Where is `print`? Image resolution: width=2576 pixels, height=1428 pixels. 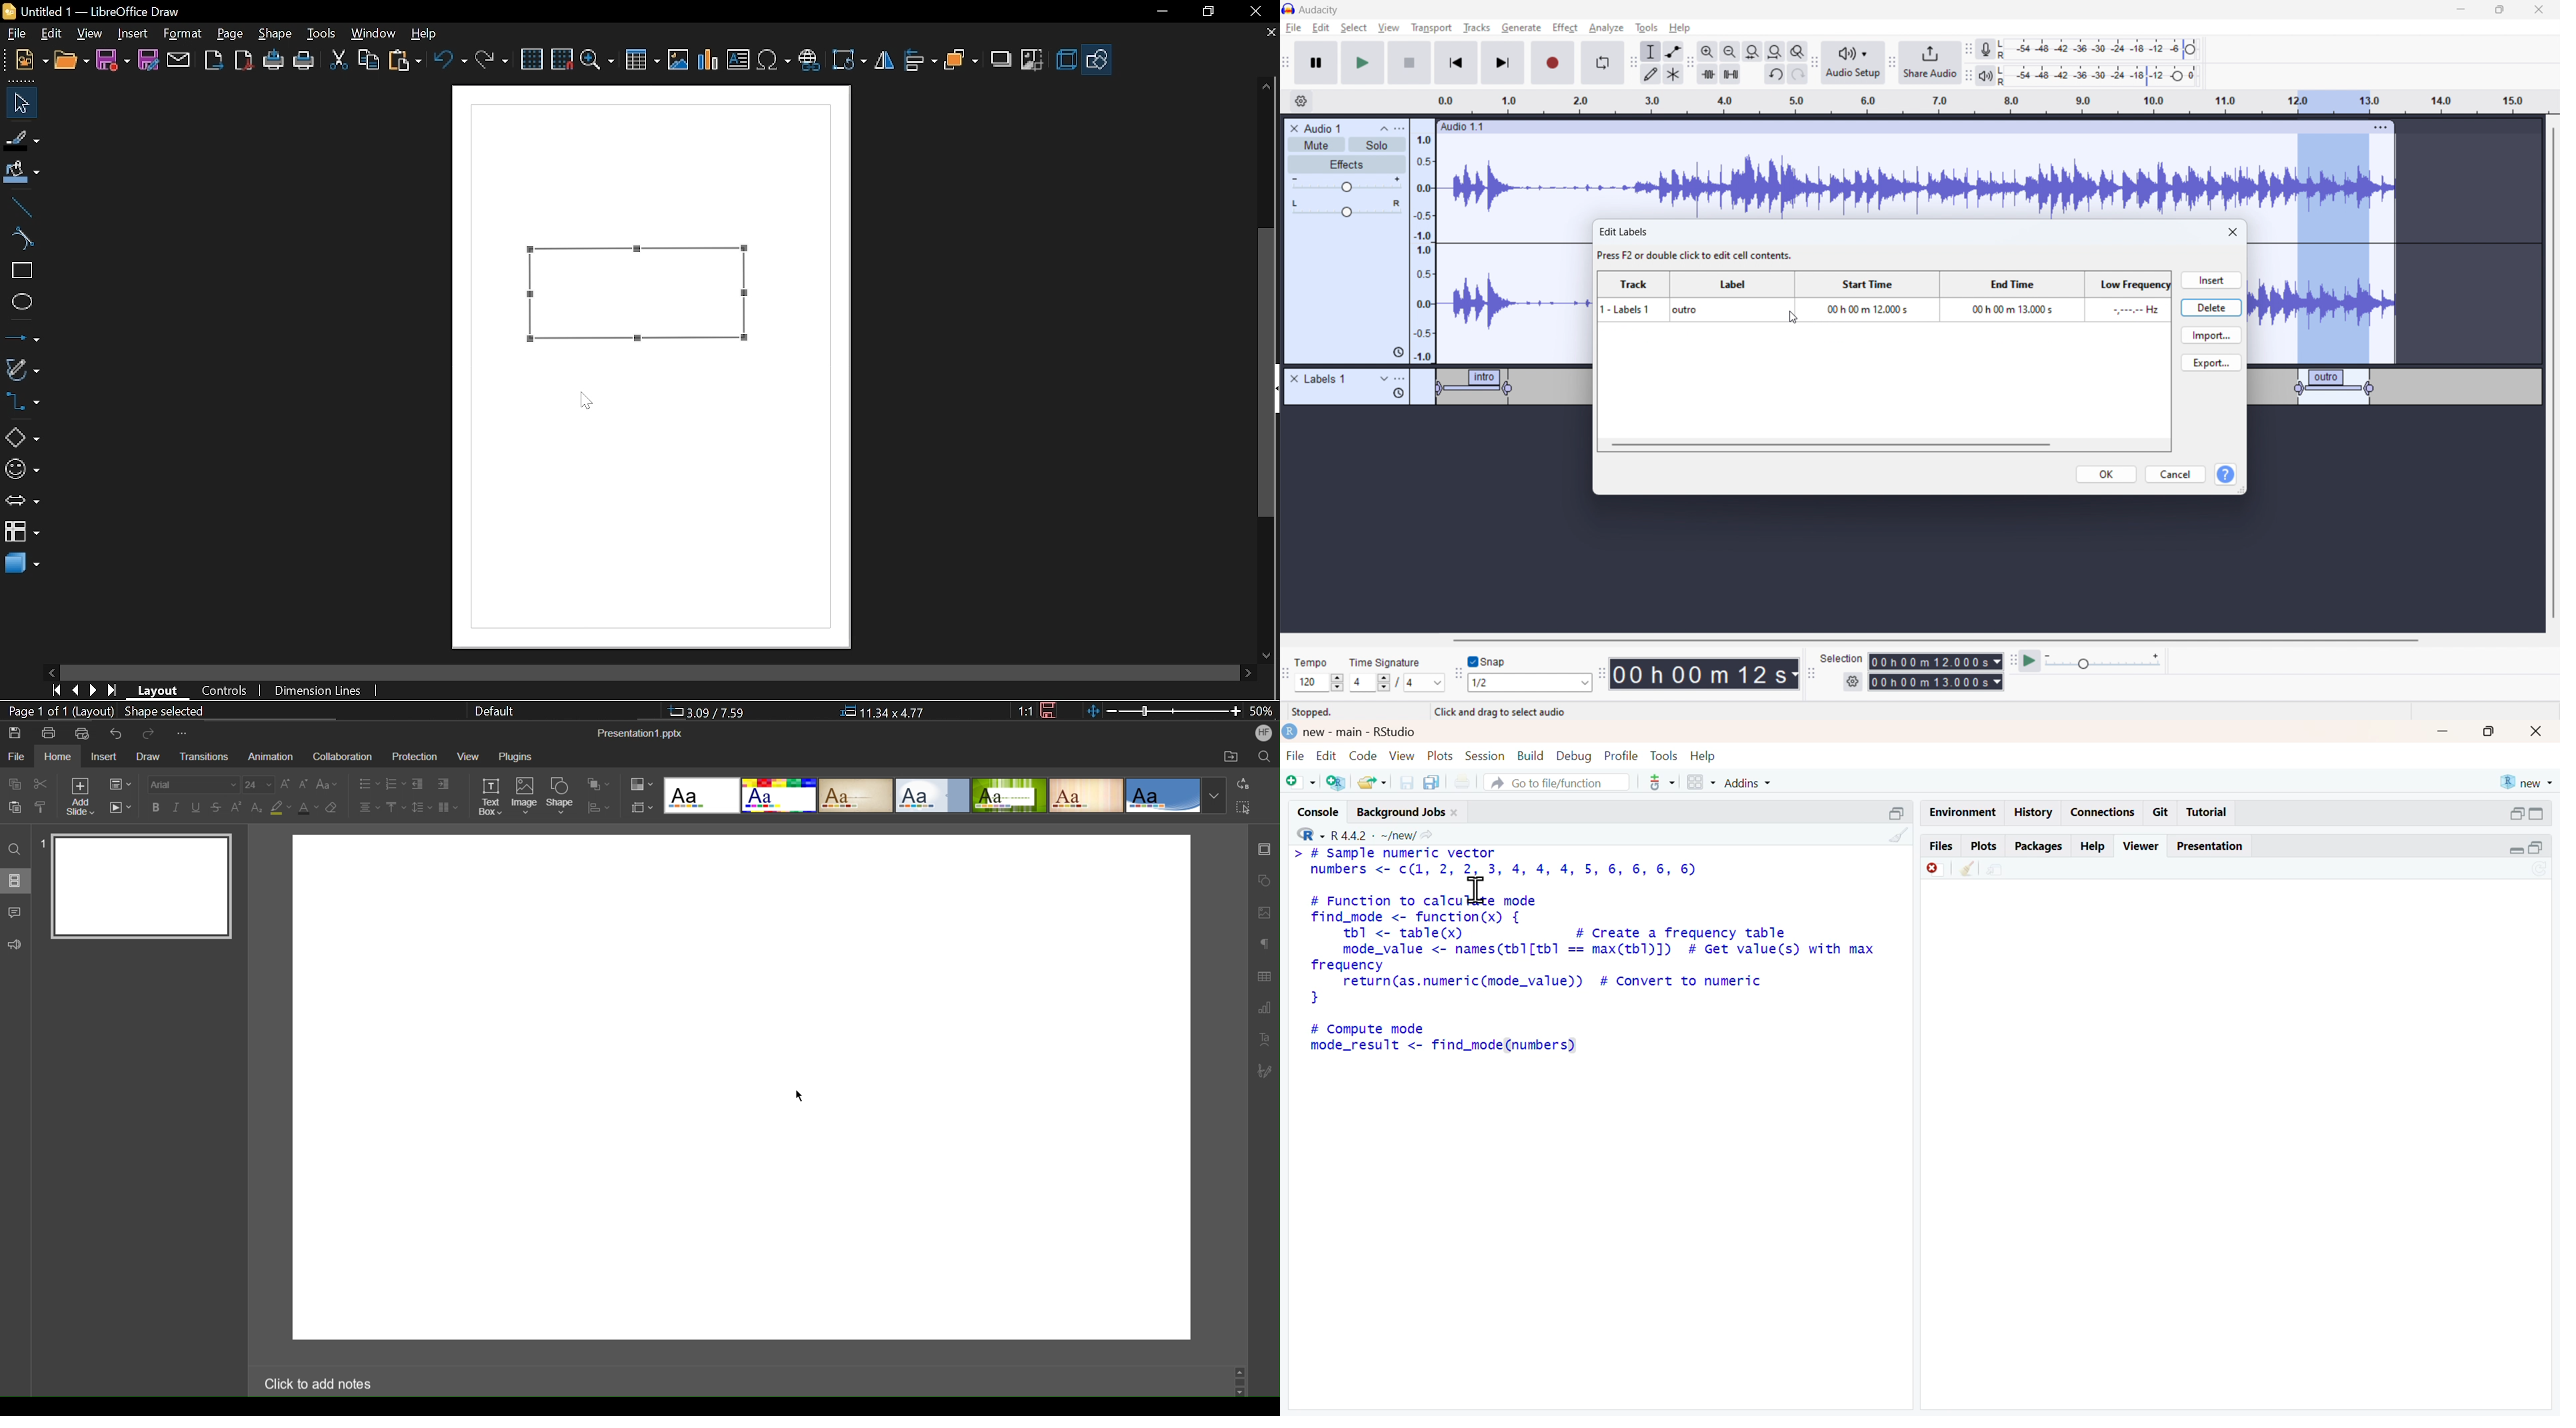 print is located at coordinates (1463, 783).